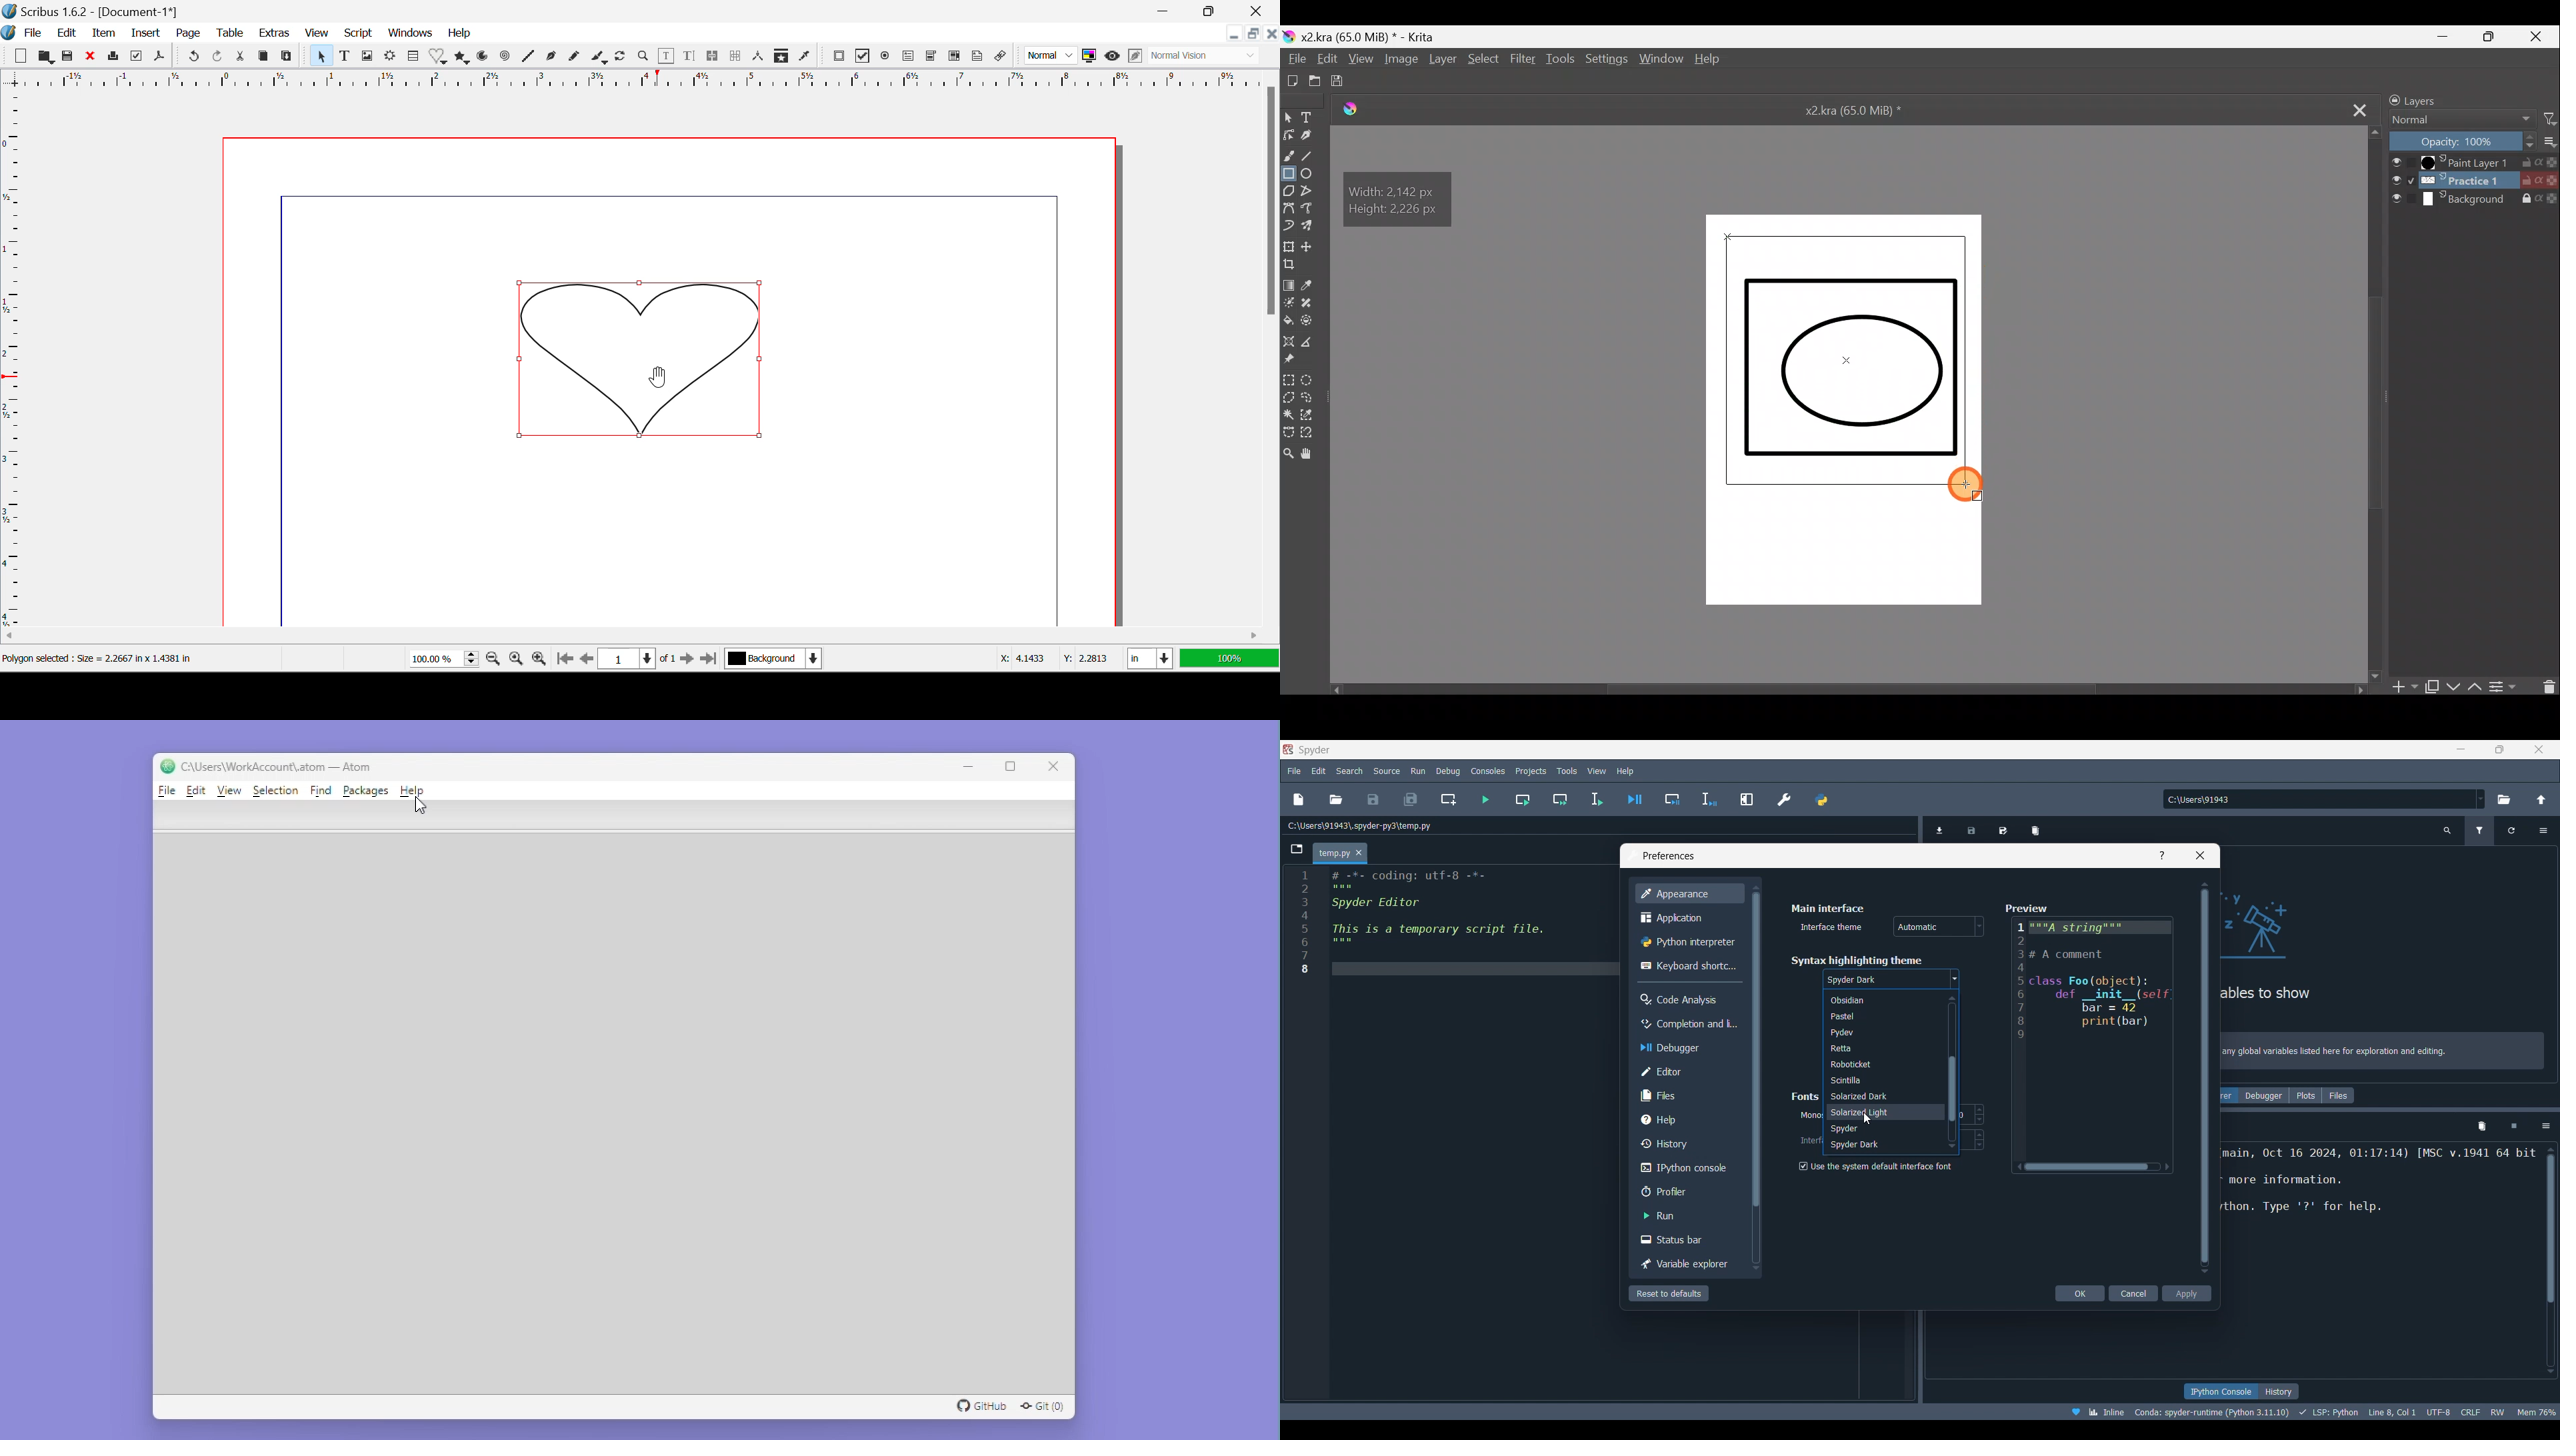 The height and width of the screenshot is (1456, 2576). Describe the element at coordinates (1315, 209) in the screenshot. I see `Magnetic curve tool` at that location.